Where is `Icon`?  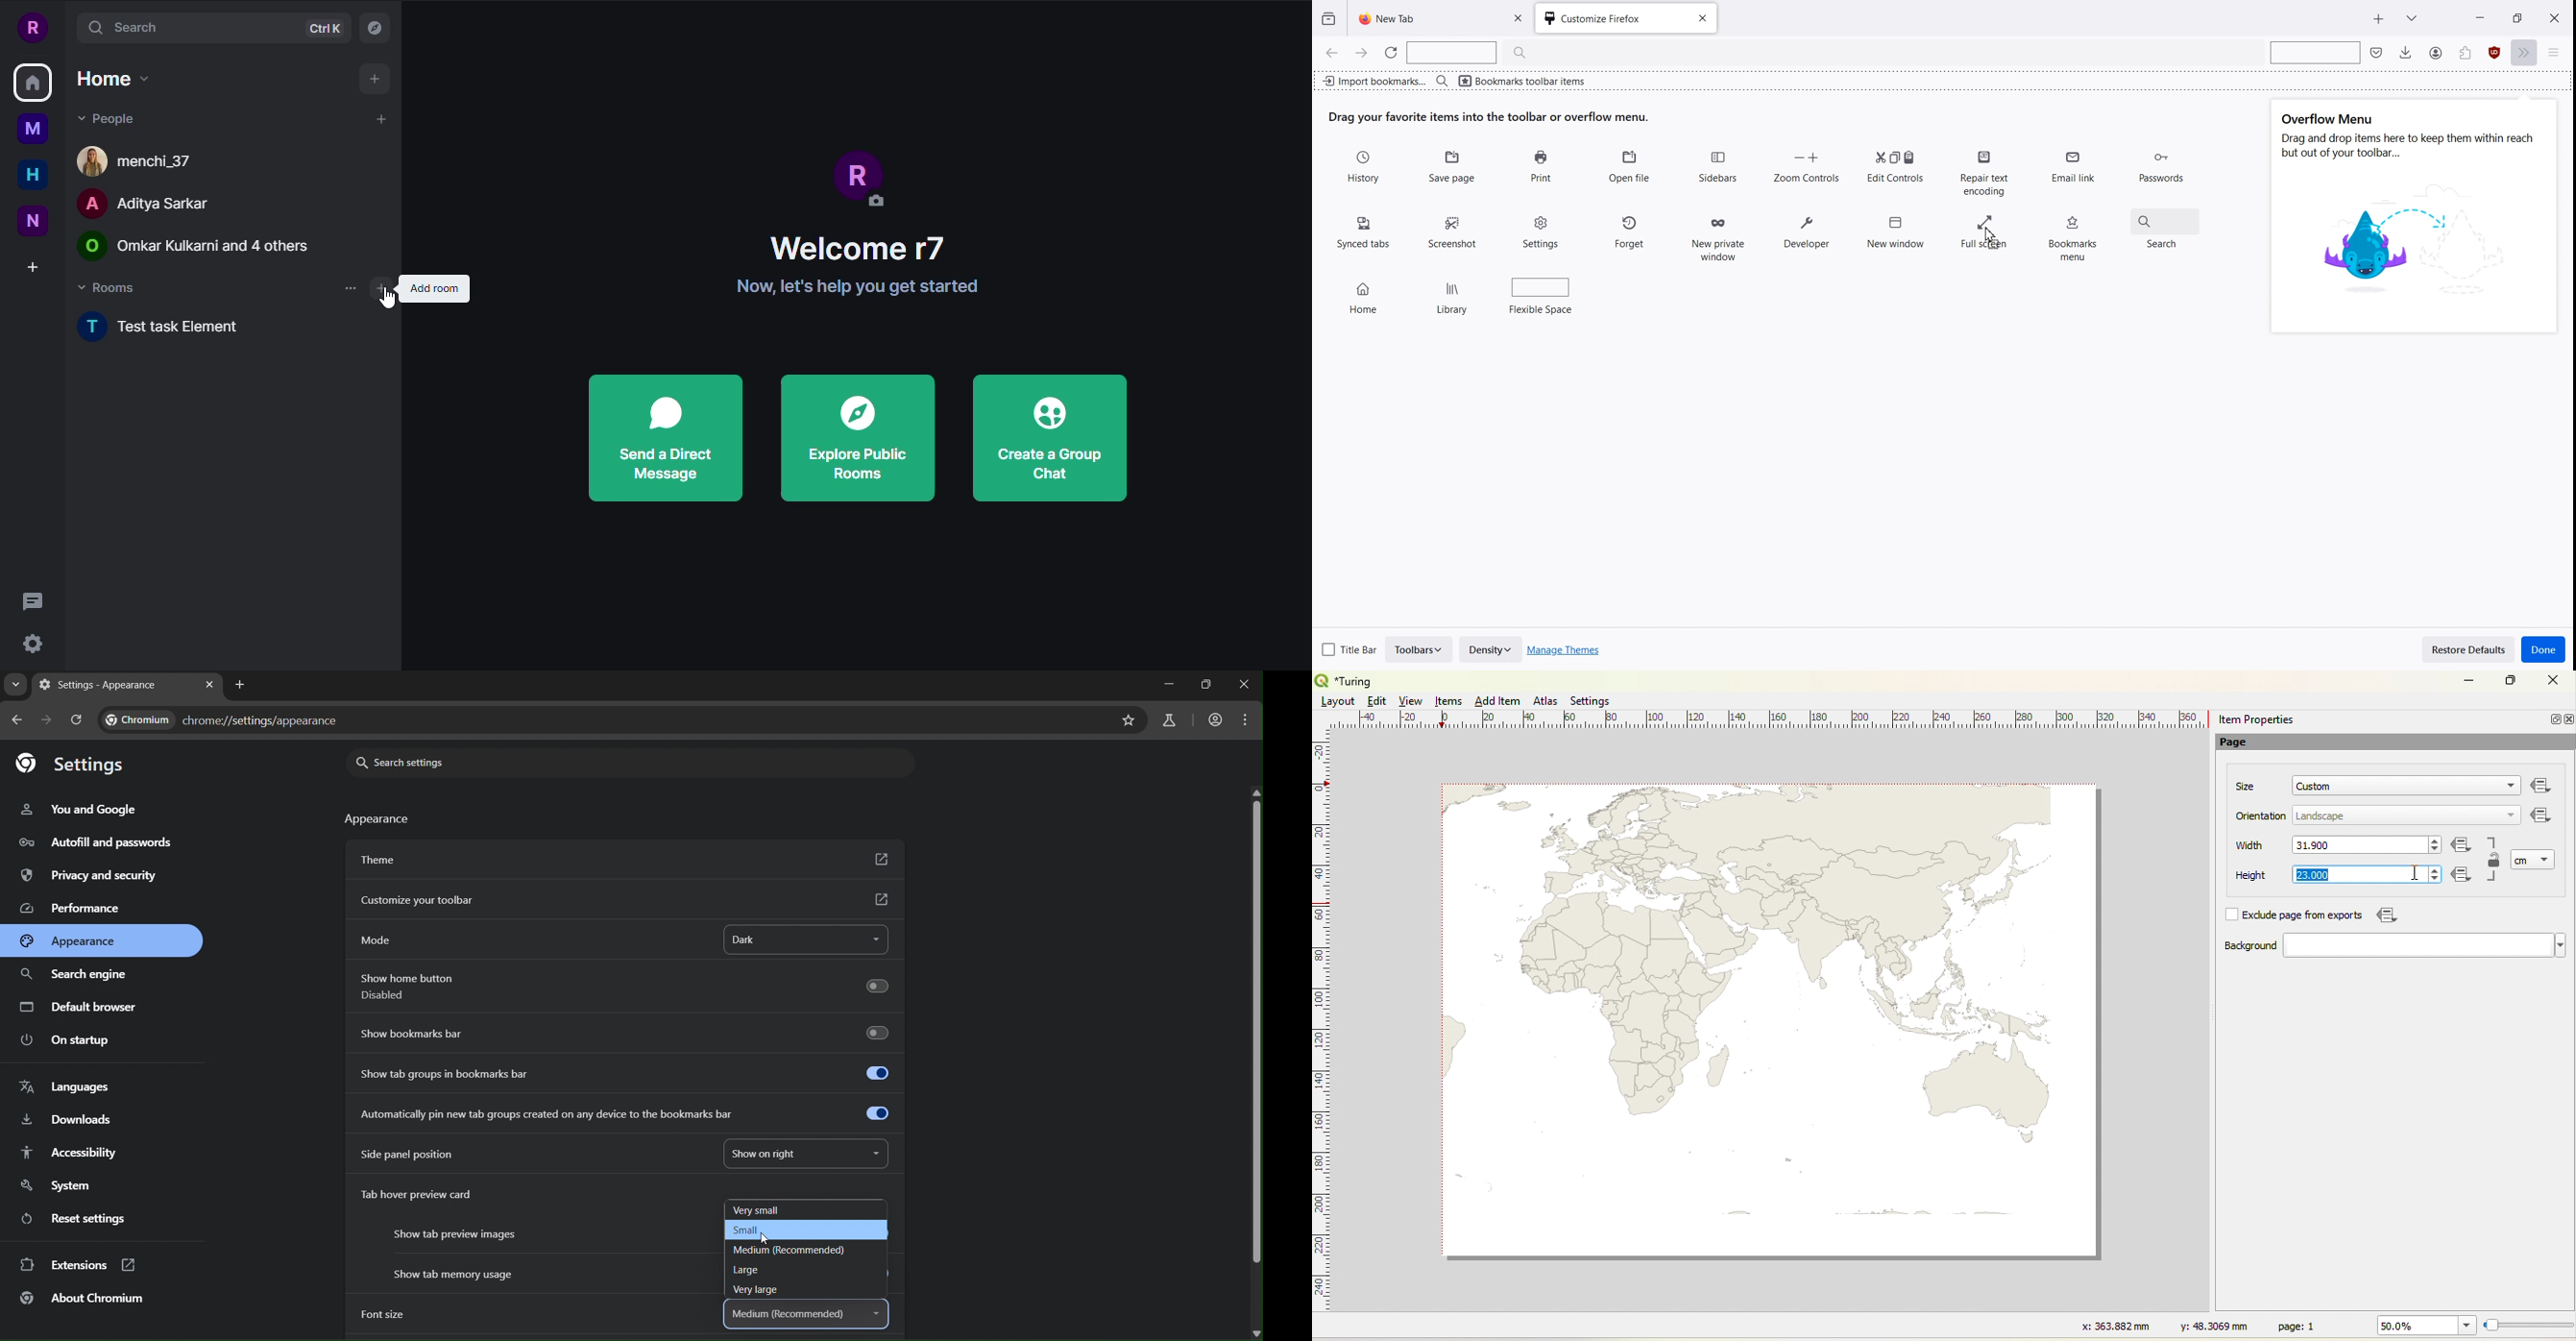 Icon is located at coordinates (2385, 915).